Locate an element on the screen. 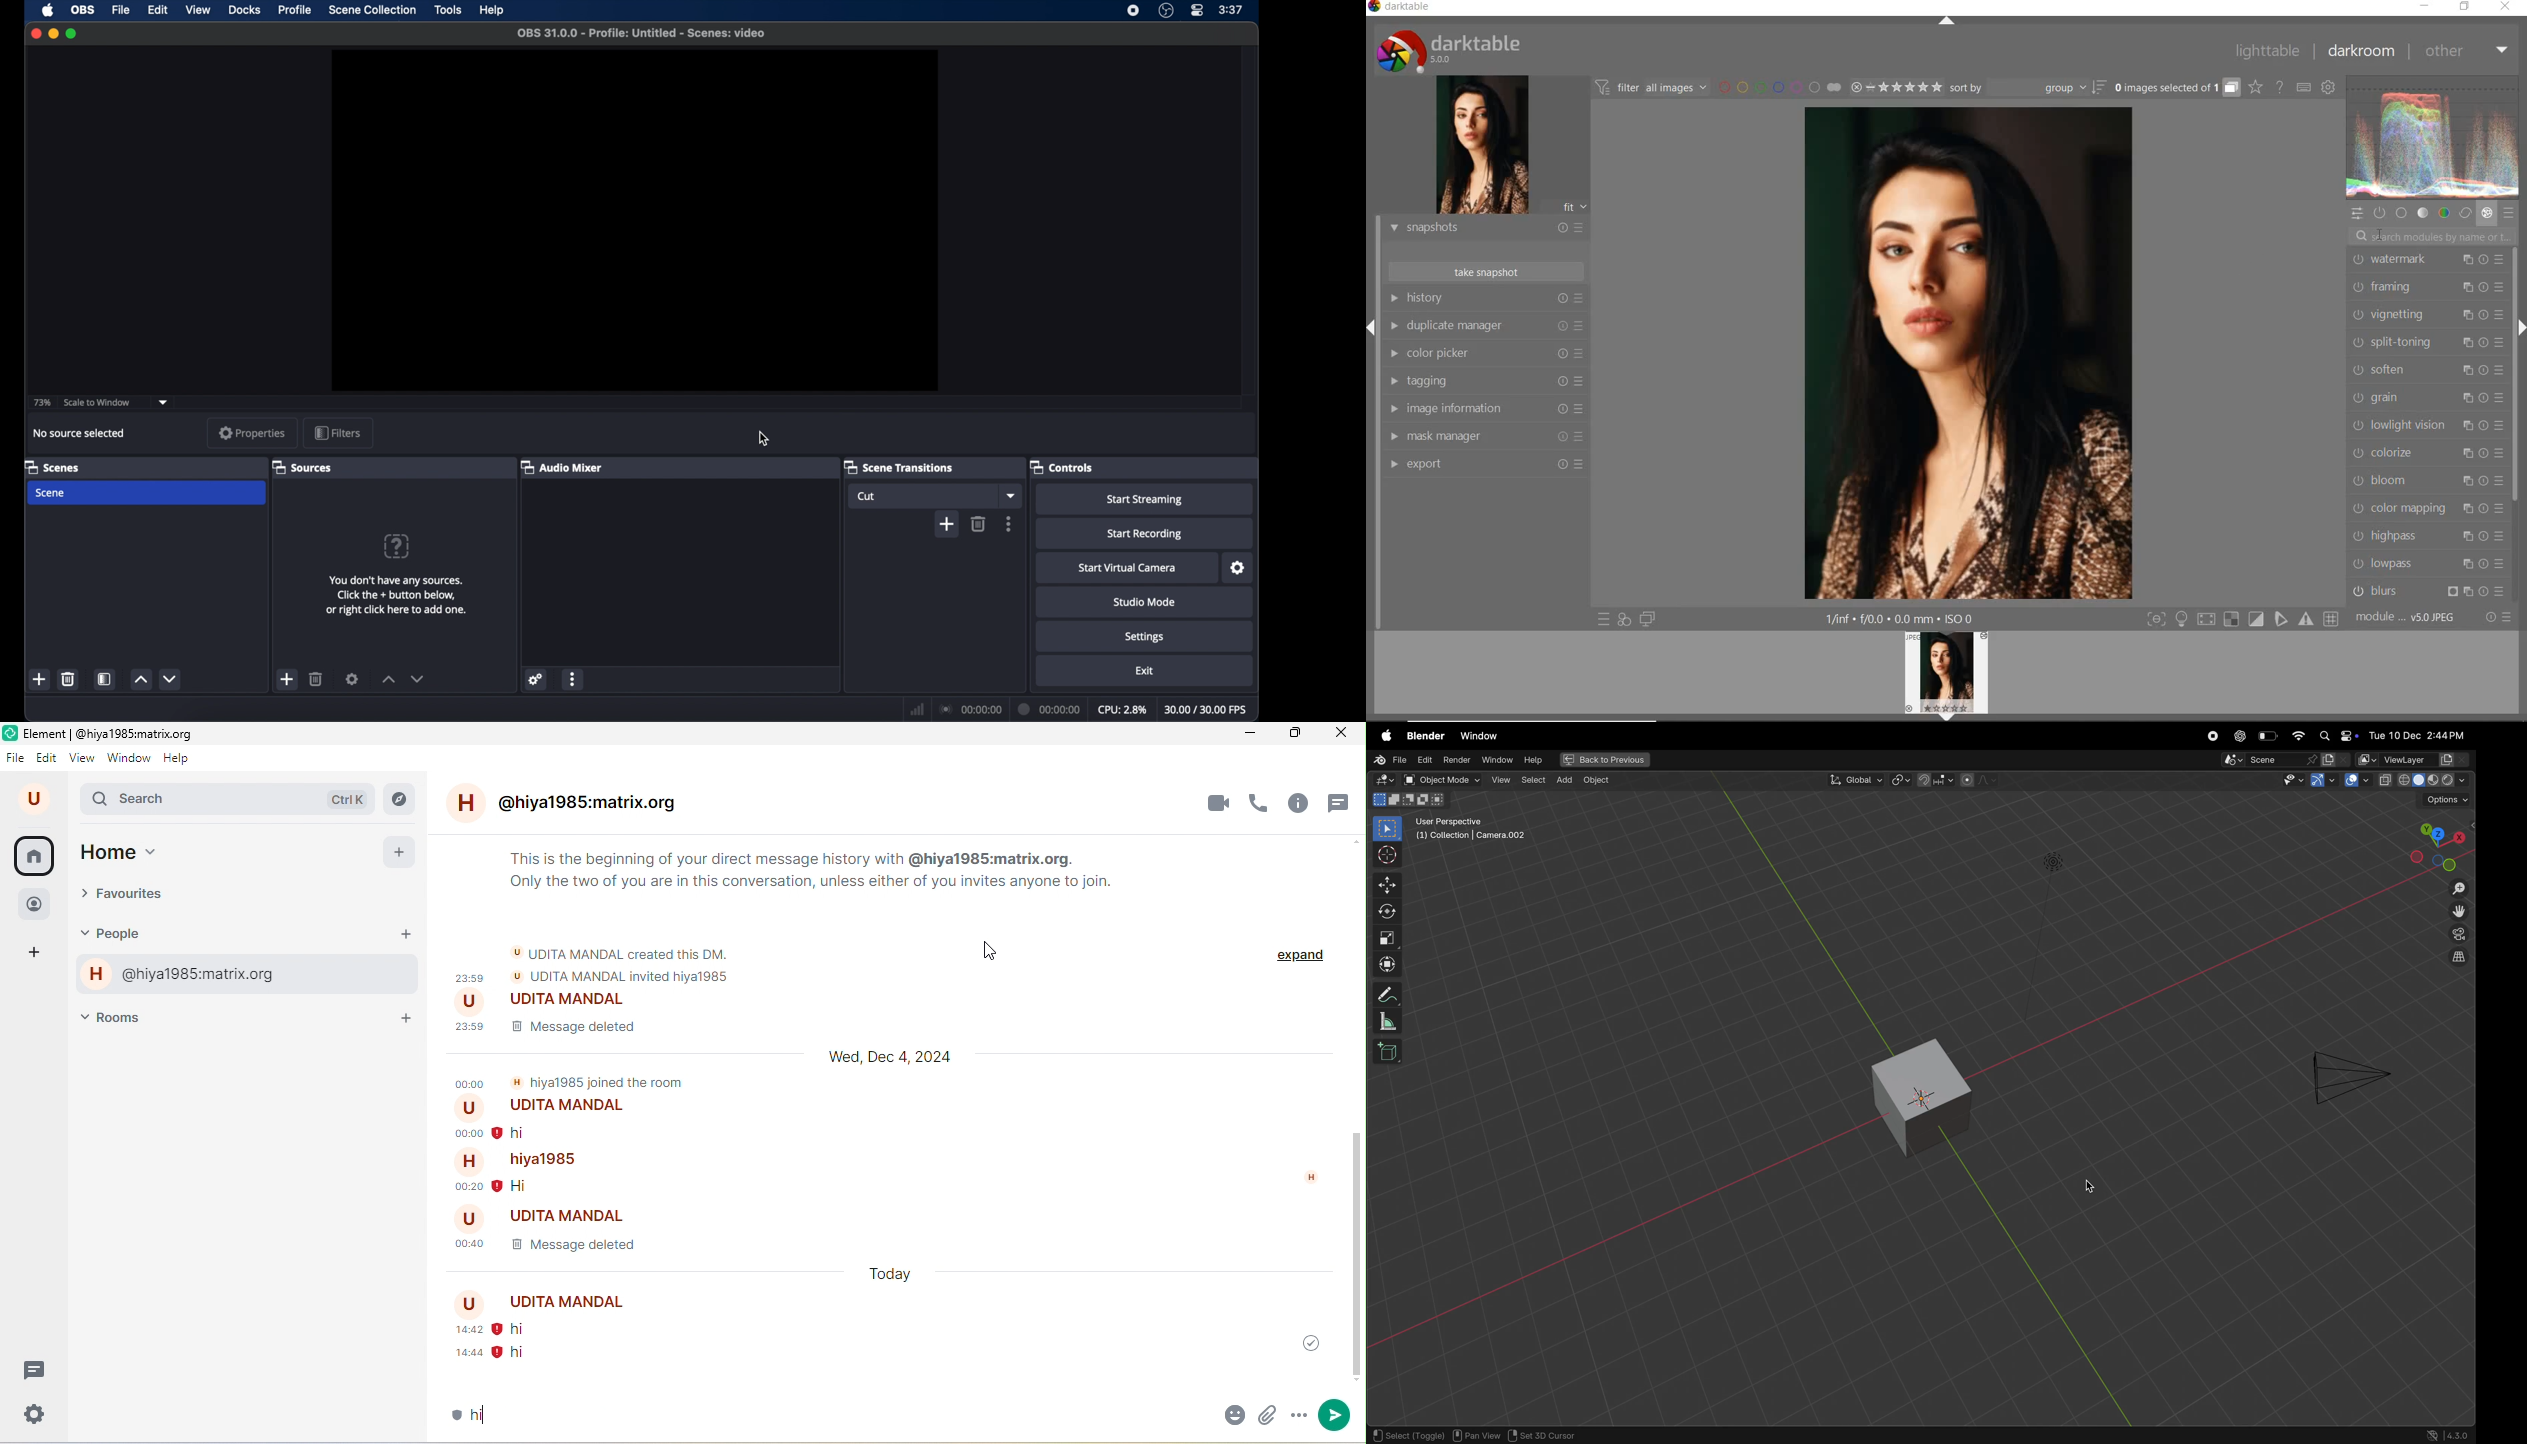 This screenshot has height=1456, width=2548. 73% is located at coordinates (41, 403).